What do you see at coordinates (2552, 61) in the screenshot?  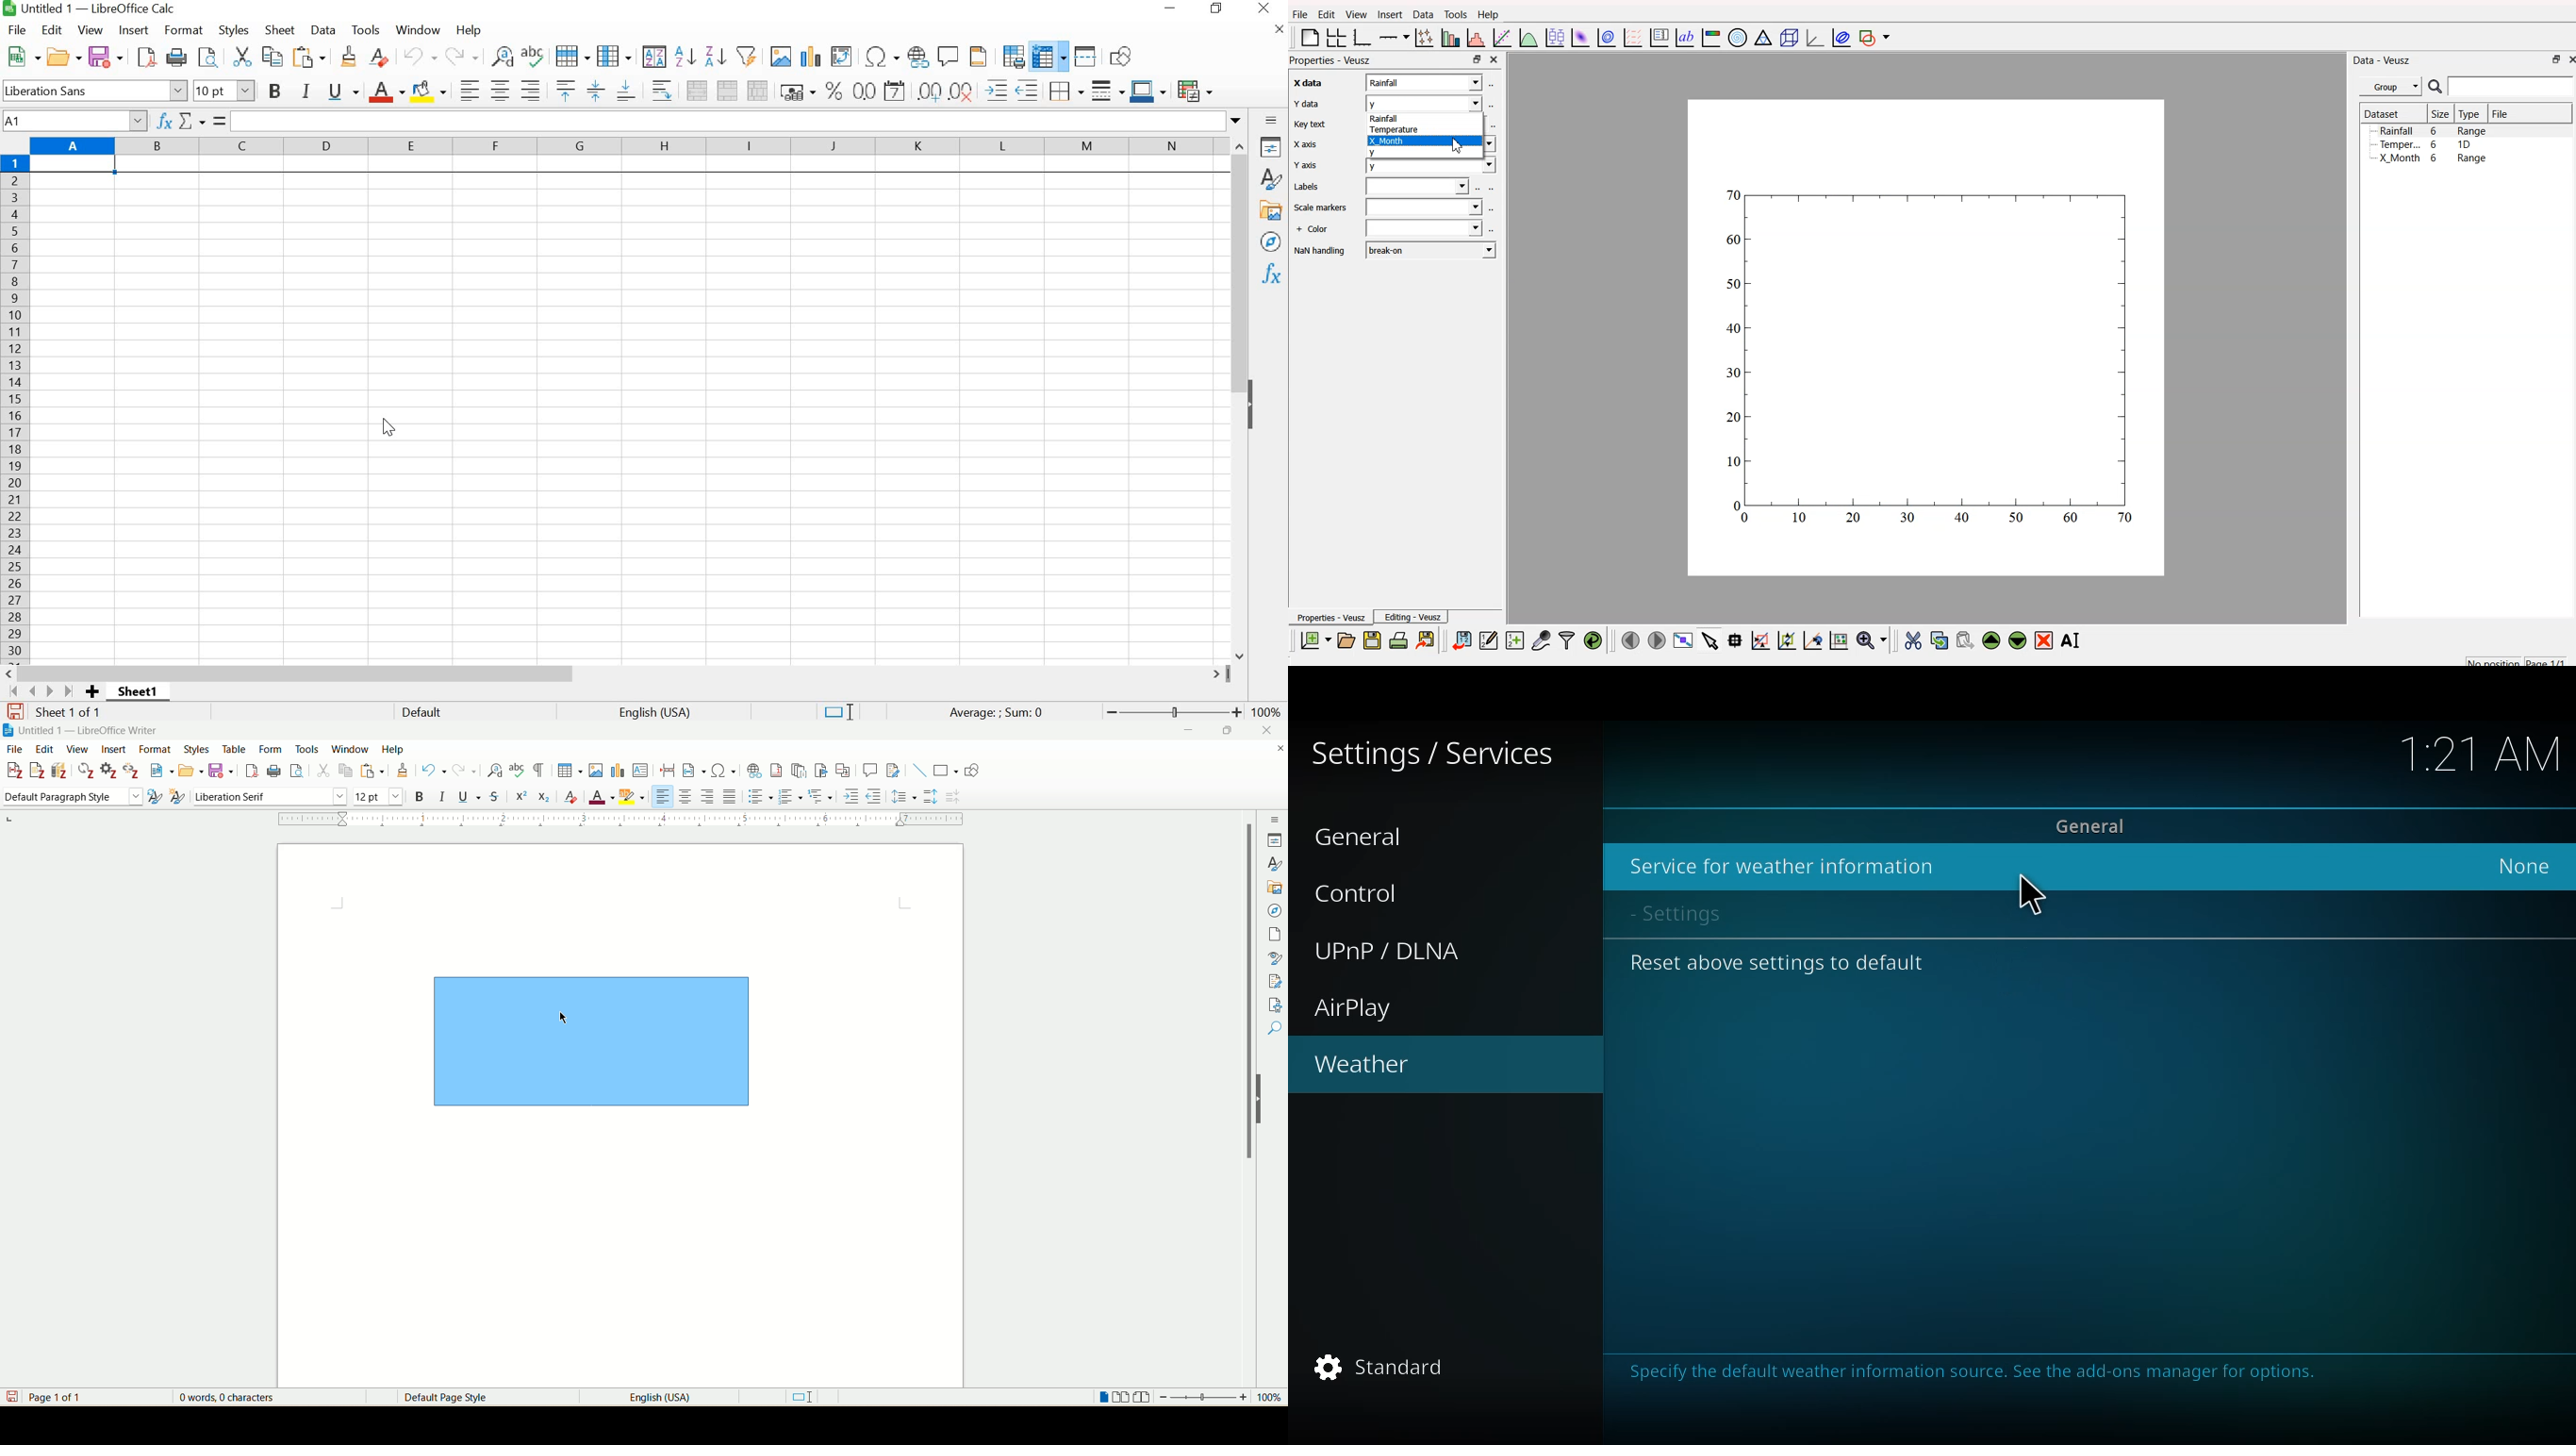 I see `maximize` at bounding box center [2552, 61].